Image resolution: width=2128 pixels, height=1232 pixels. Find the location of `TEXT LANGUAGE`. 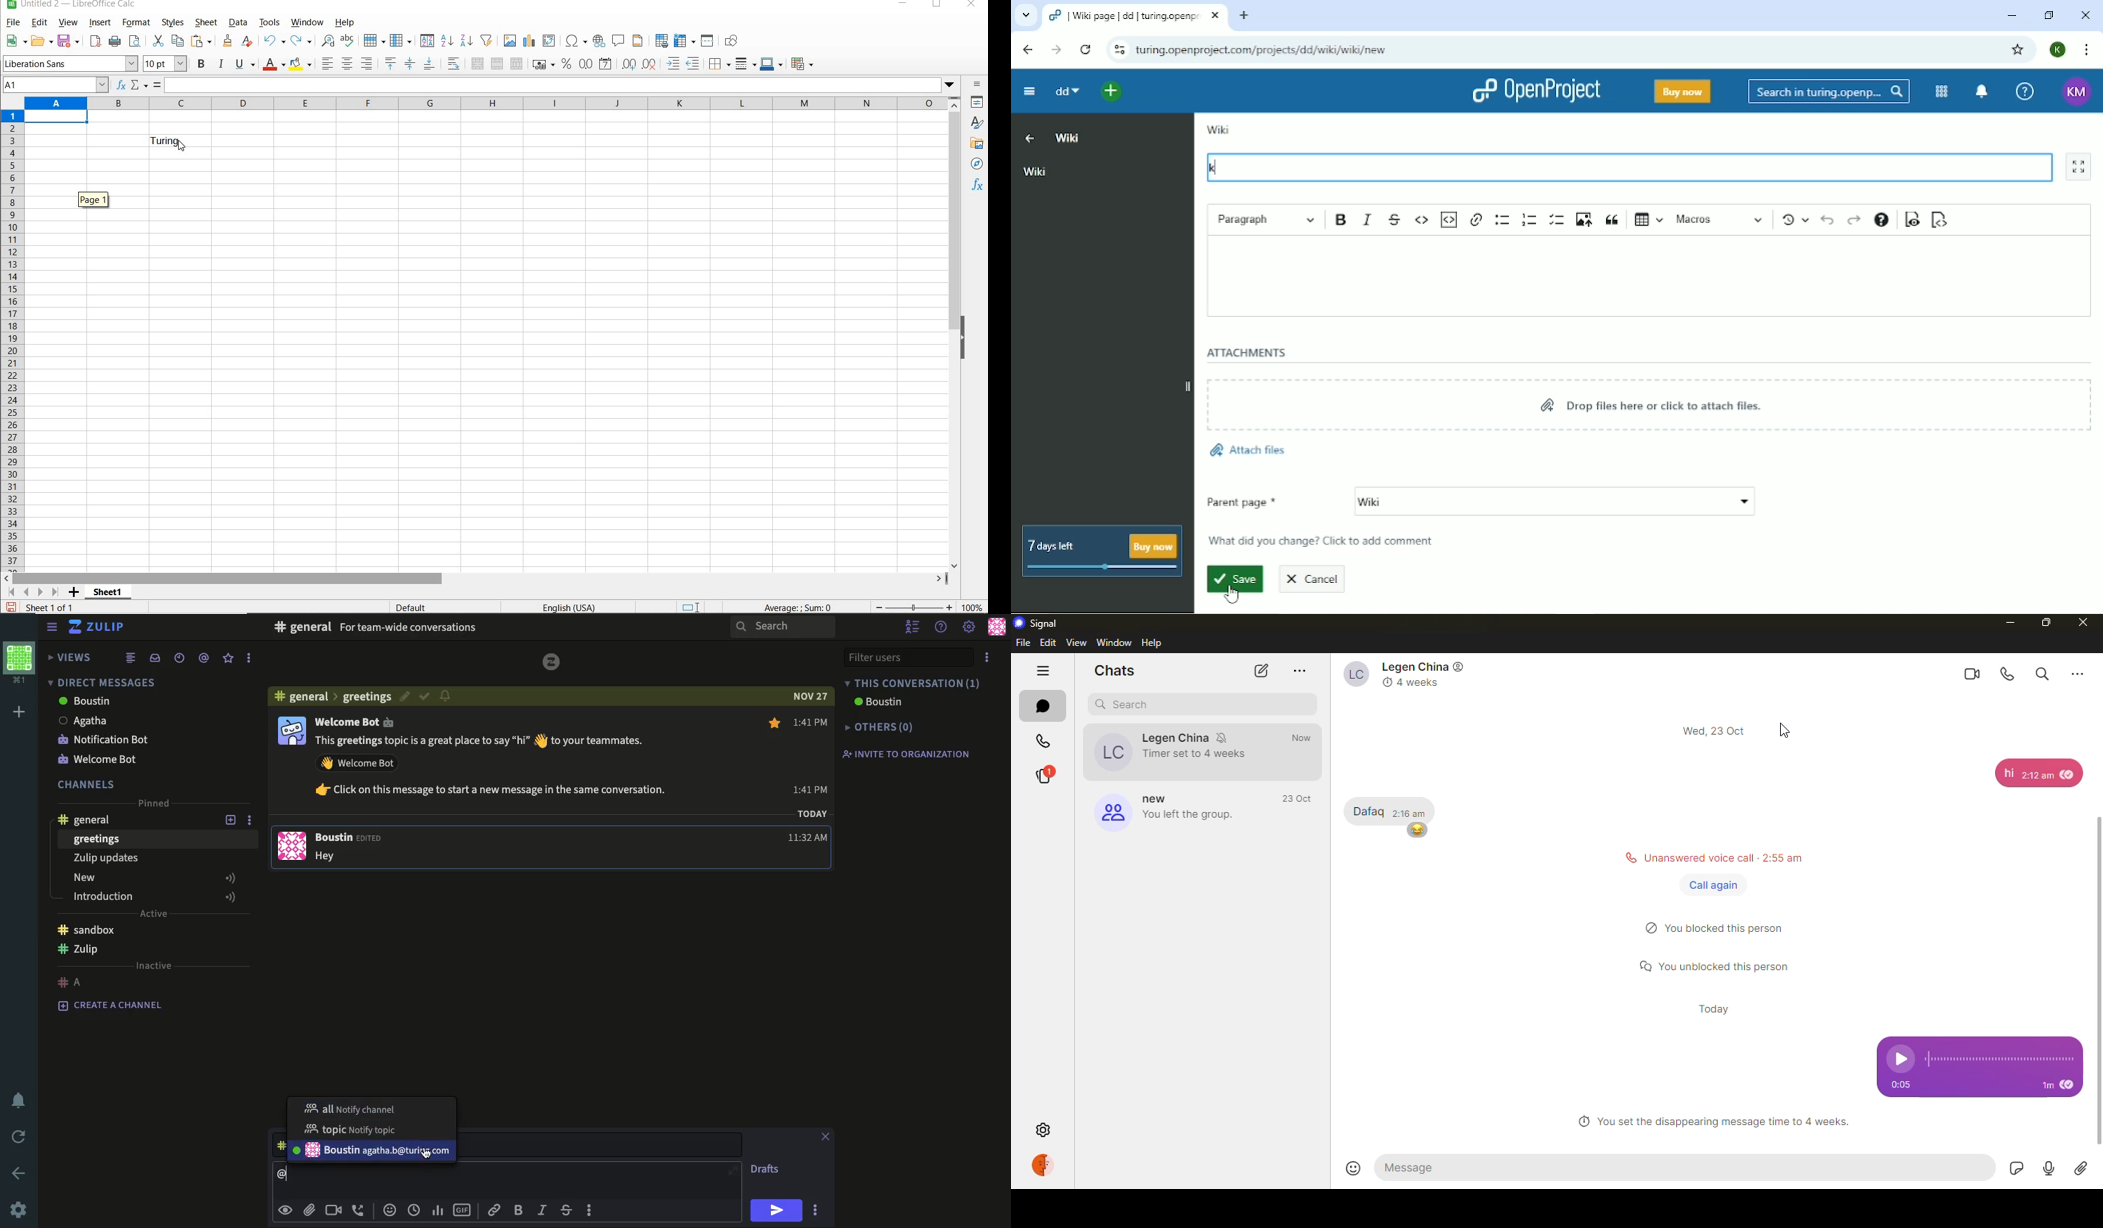

TEXT LANGUAGE is located at coordinates (582, 608).